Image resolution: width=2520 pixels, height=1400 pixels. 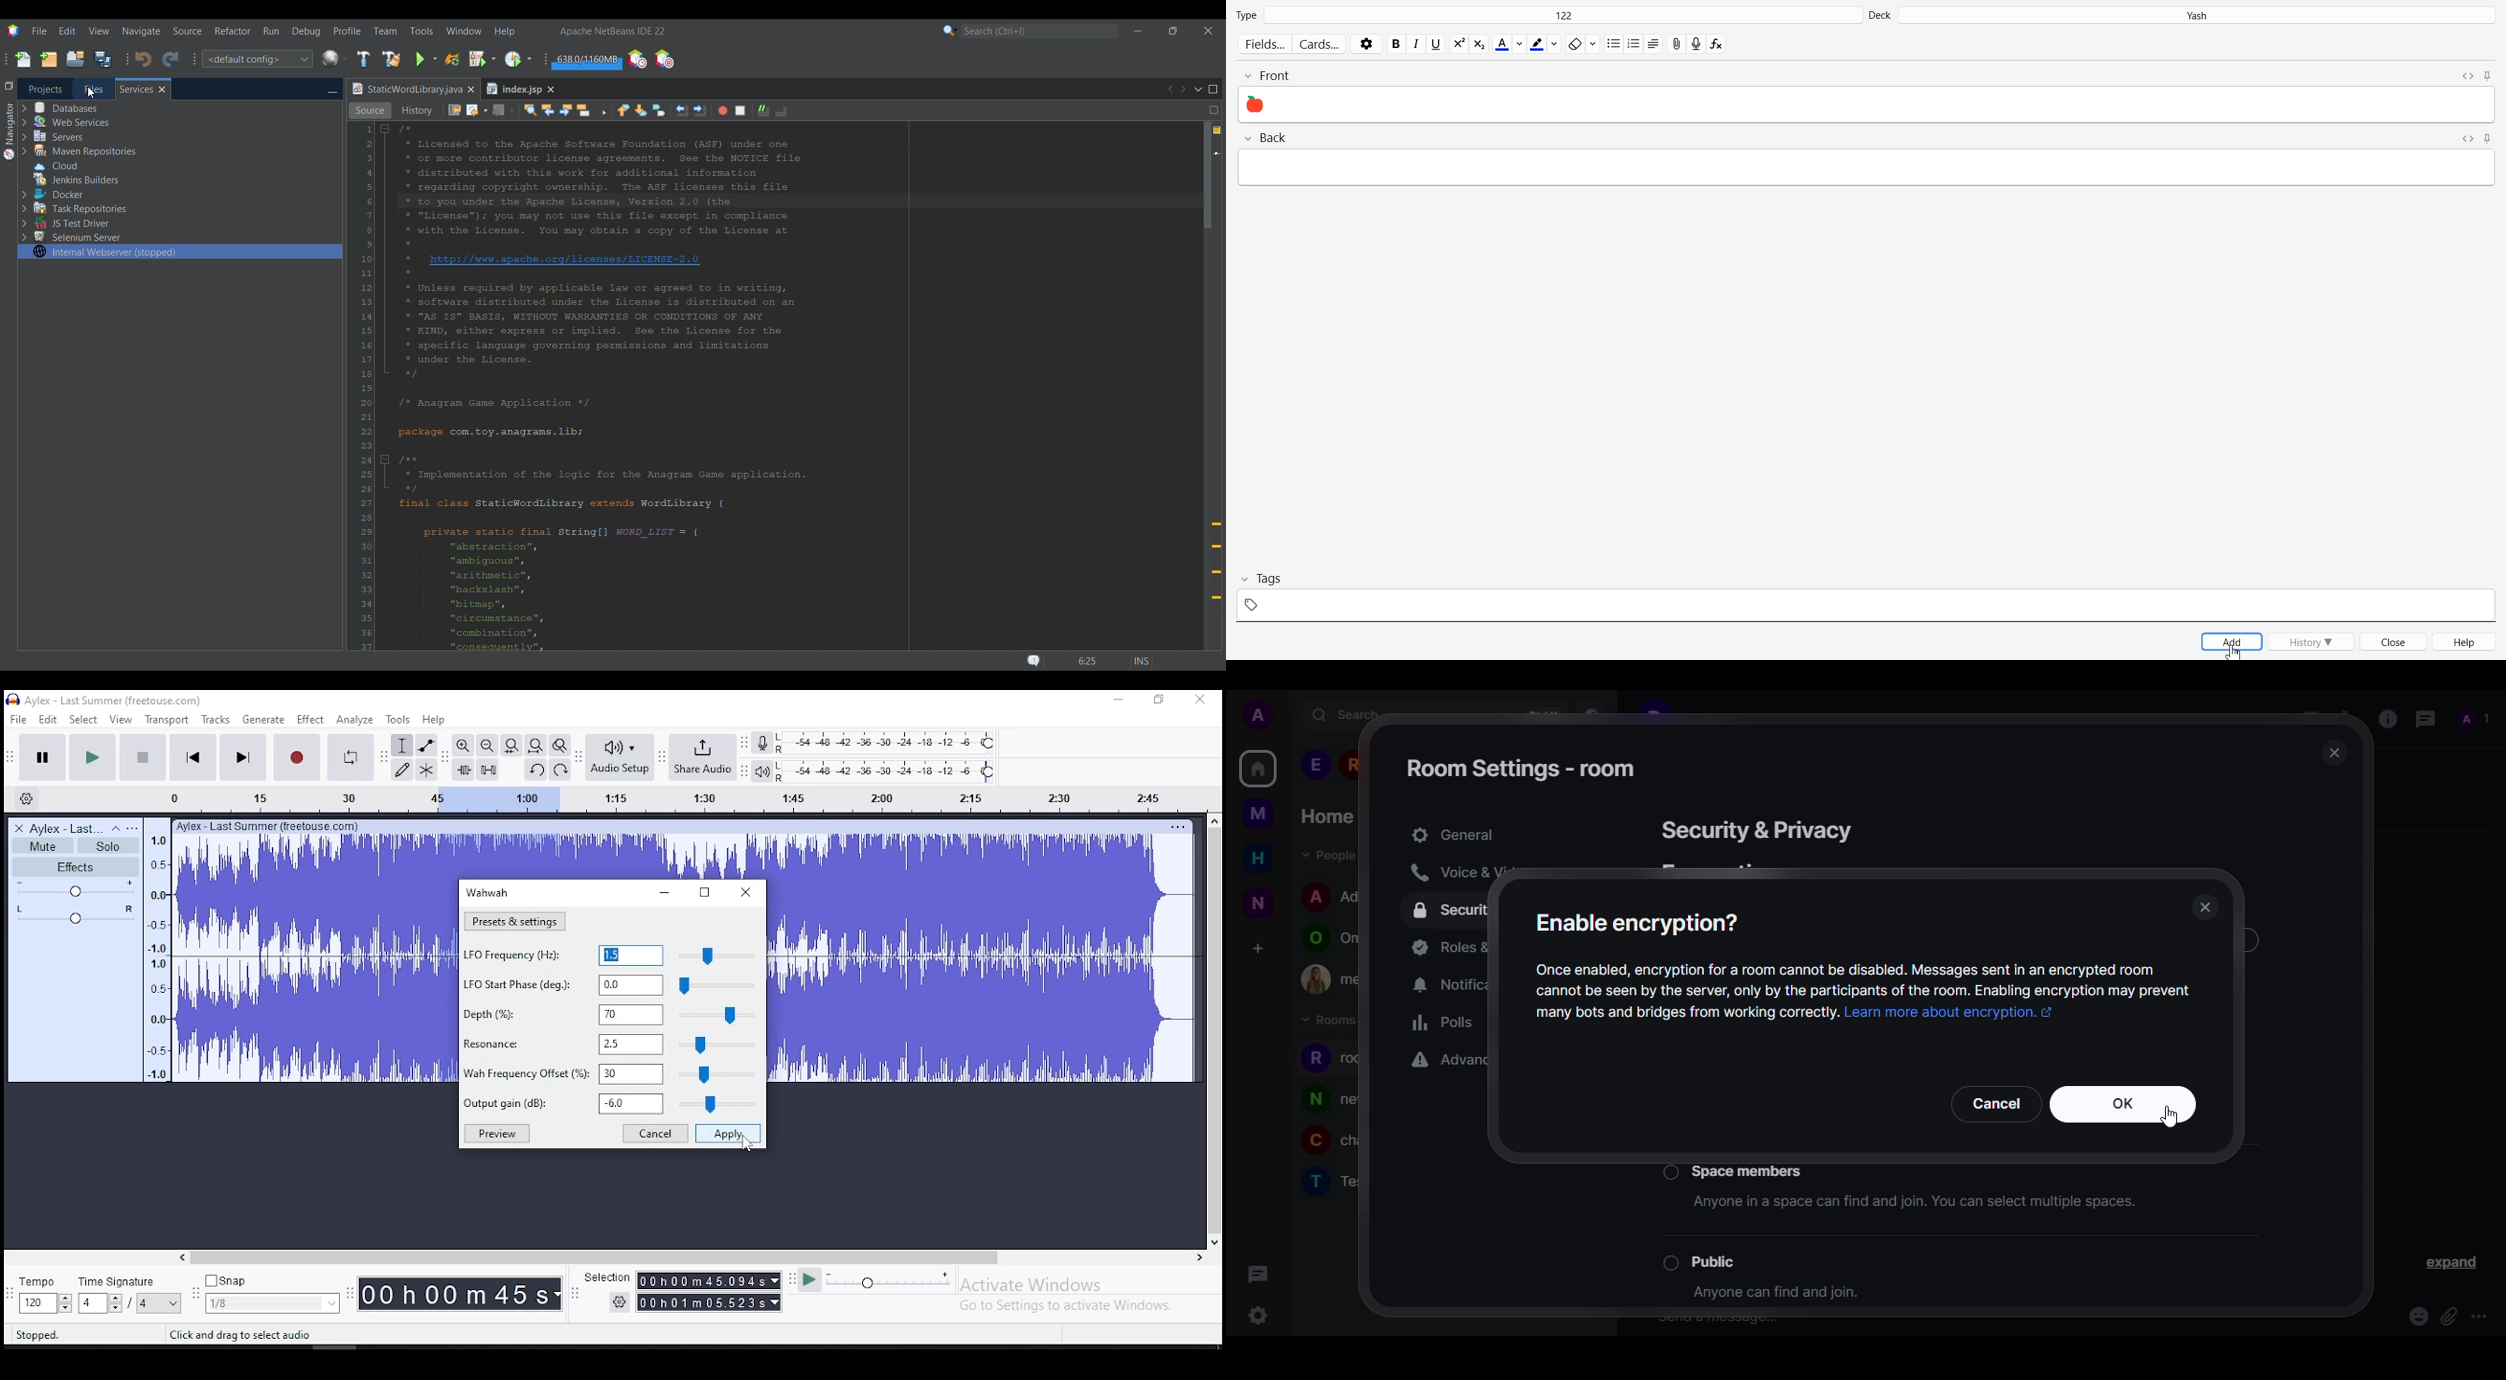 I want to click on public, so click(x=1725, y=1261).